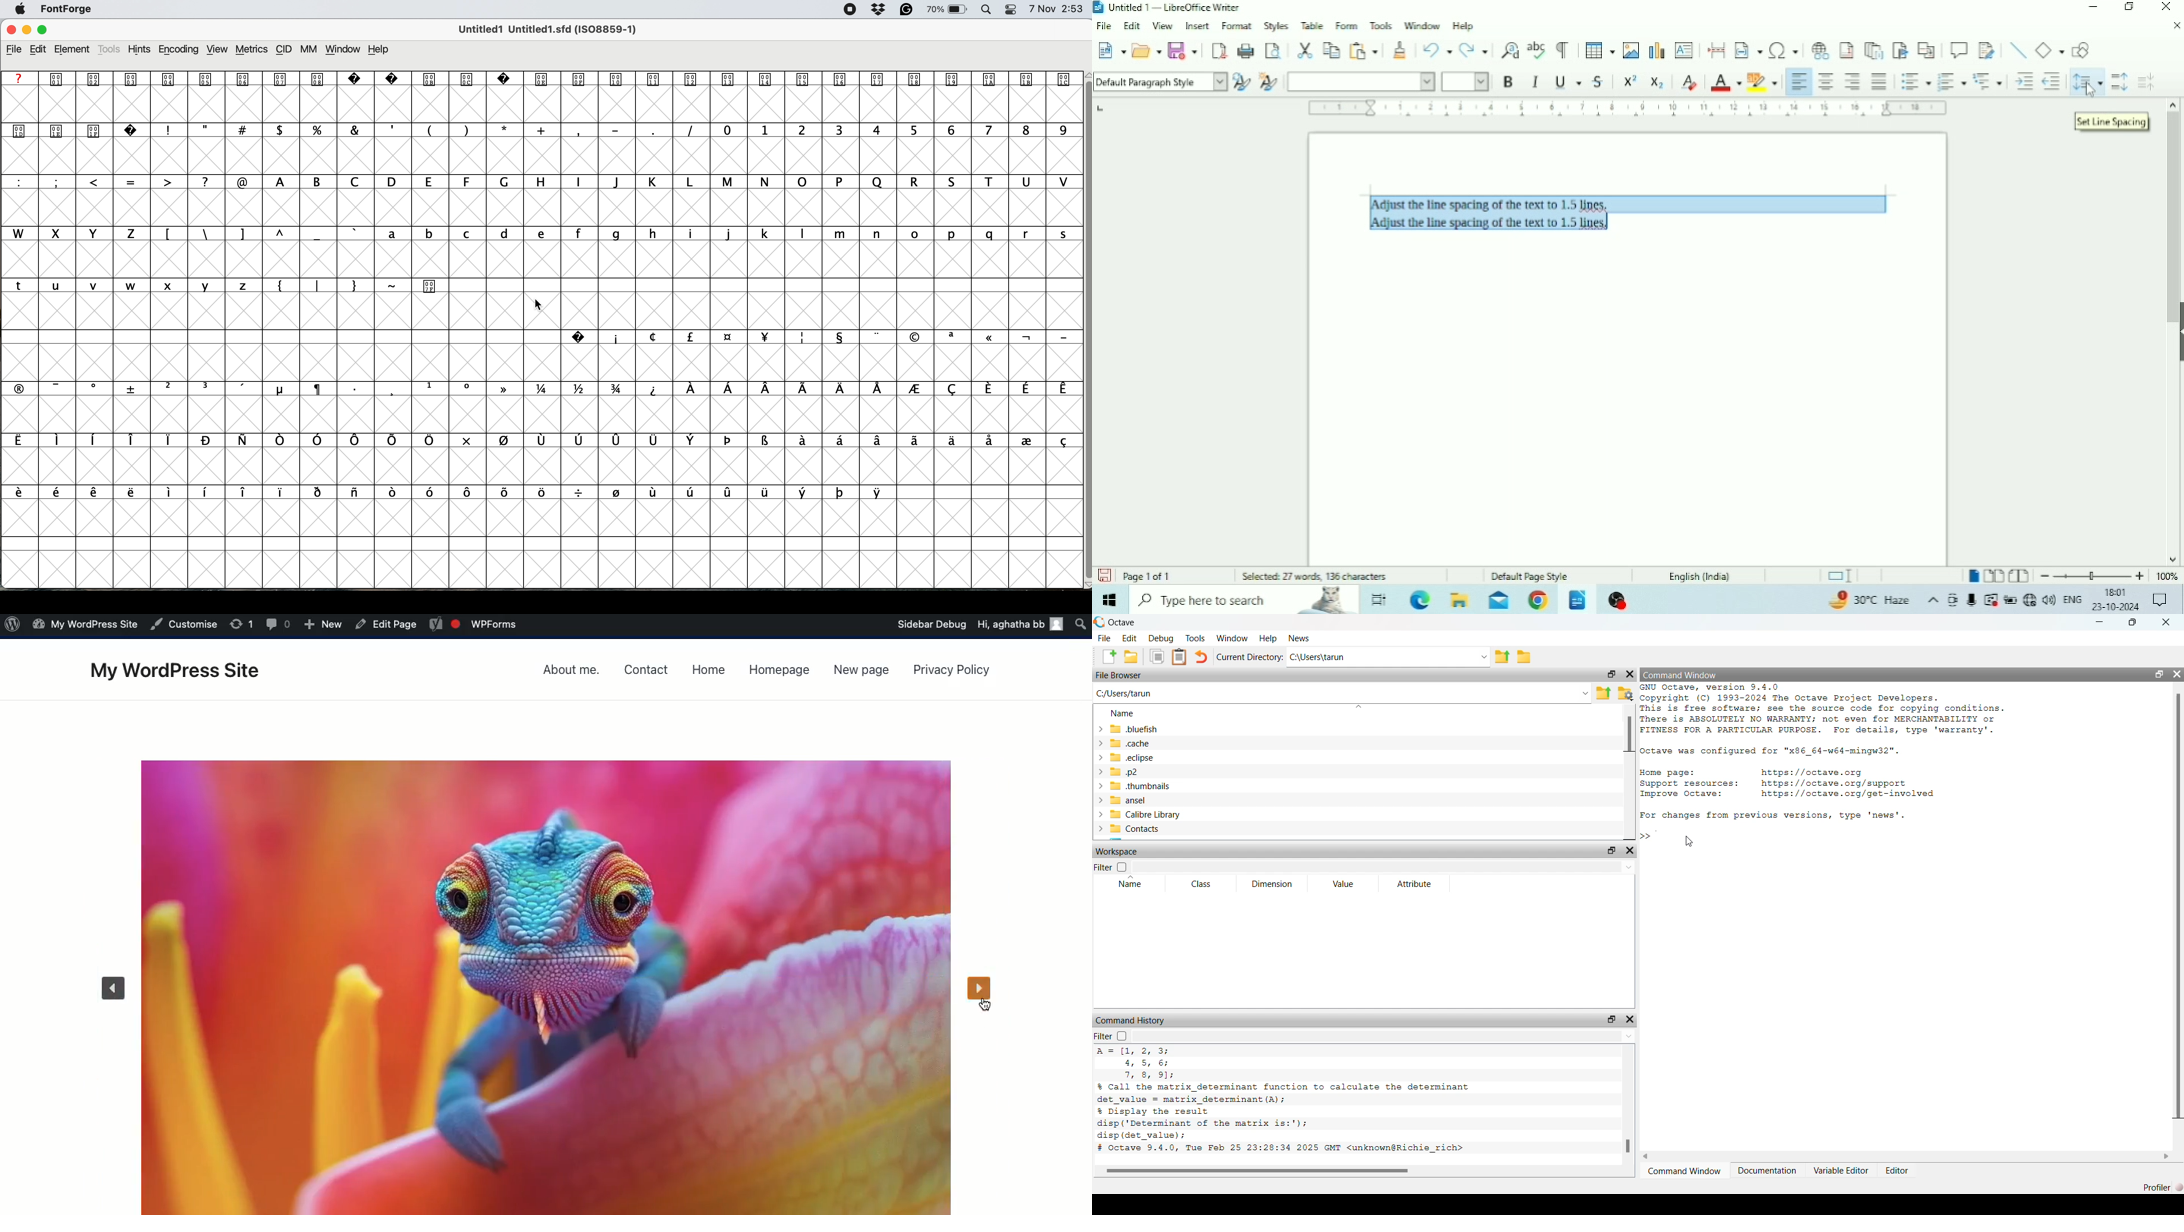 This screenshot has height=1232, width=2184. Describe the element at coordinates (1127, 714) in the screenshot. I see `name` at that location.